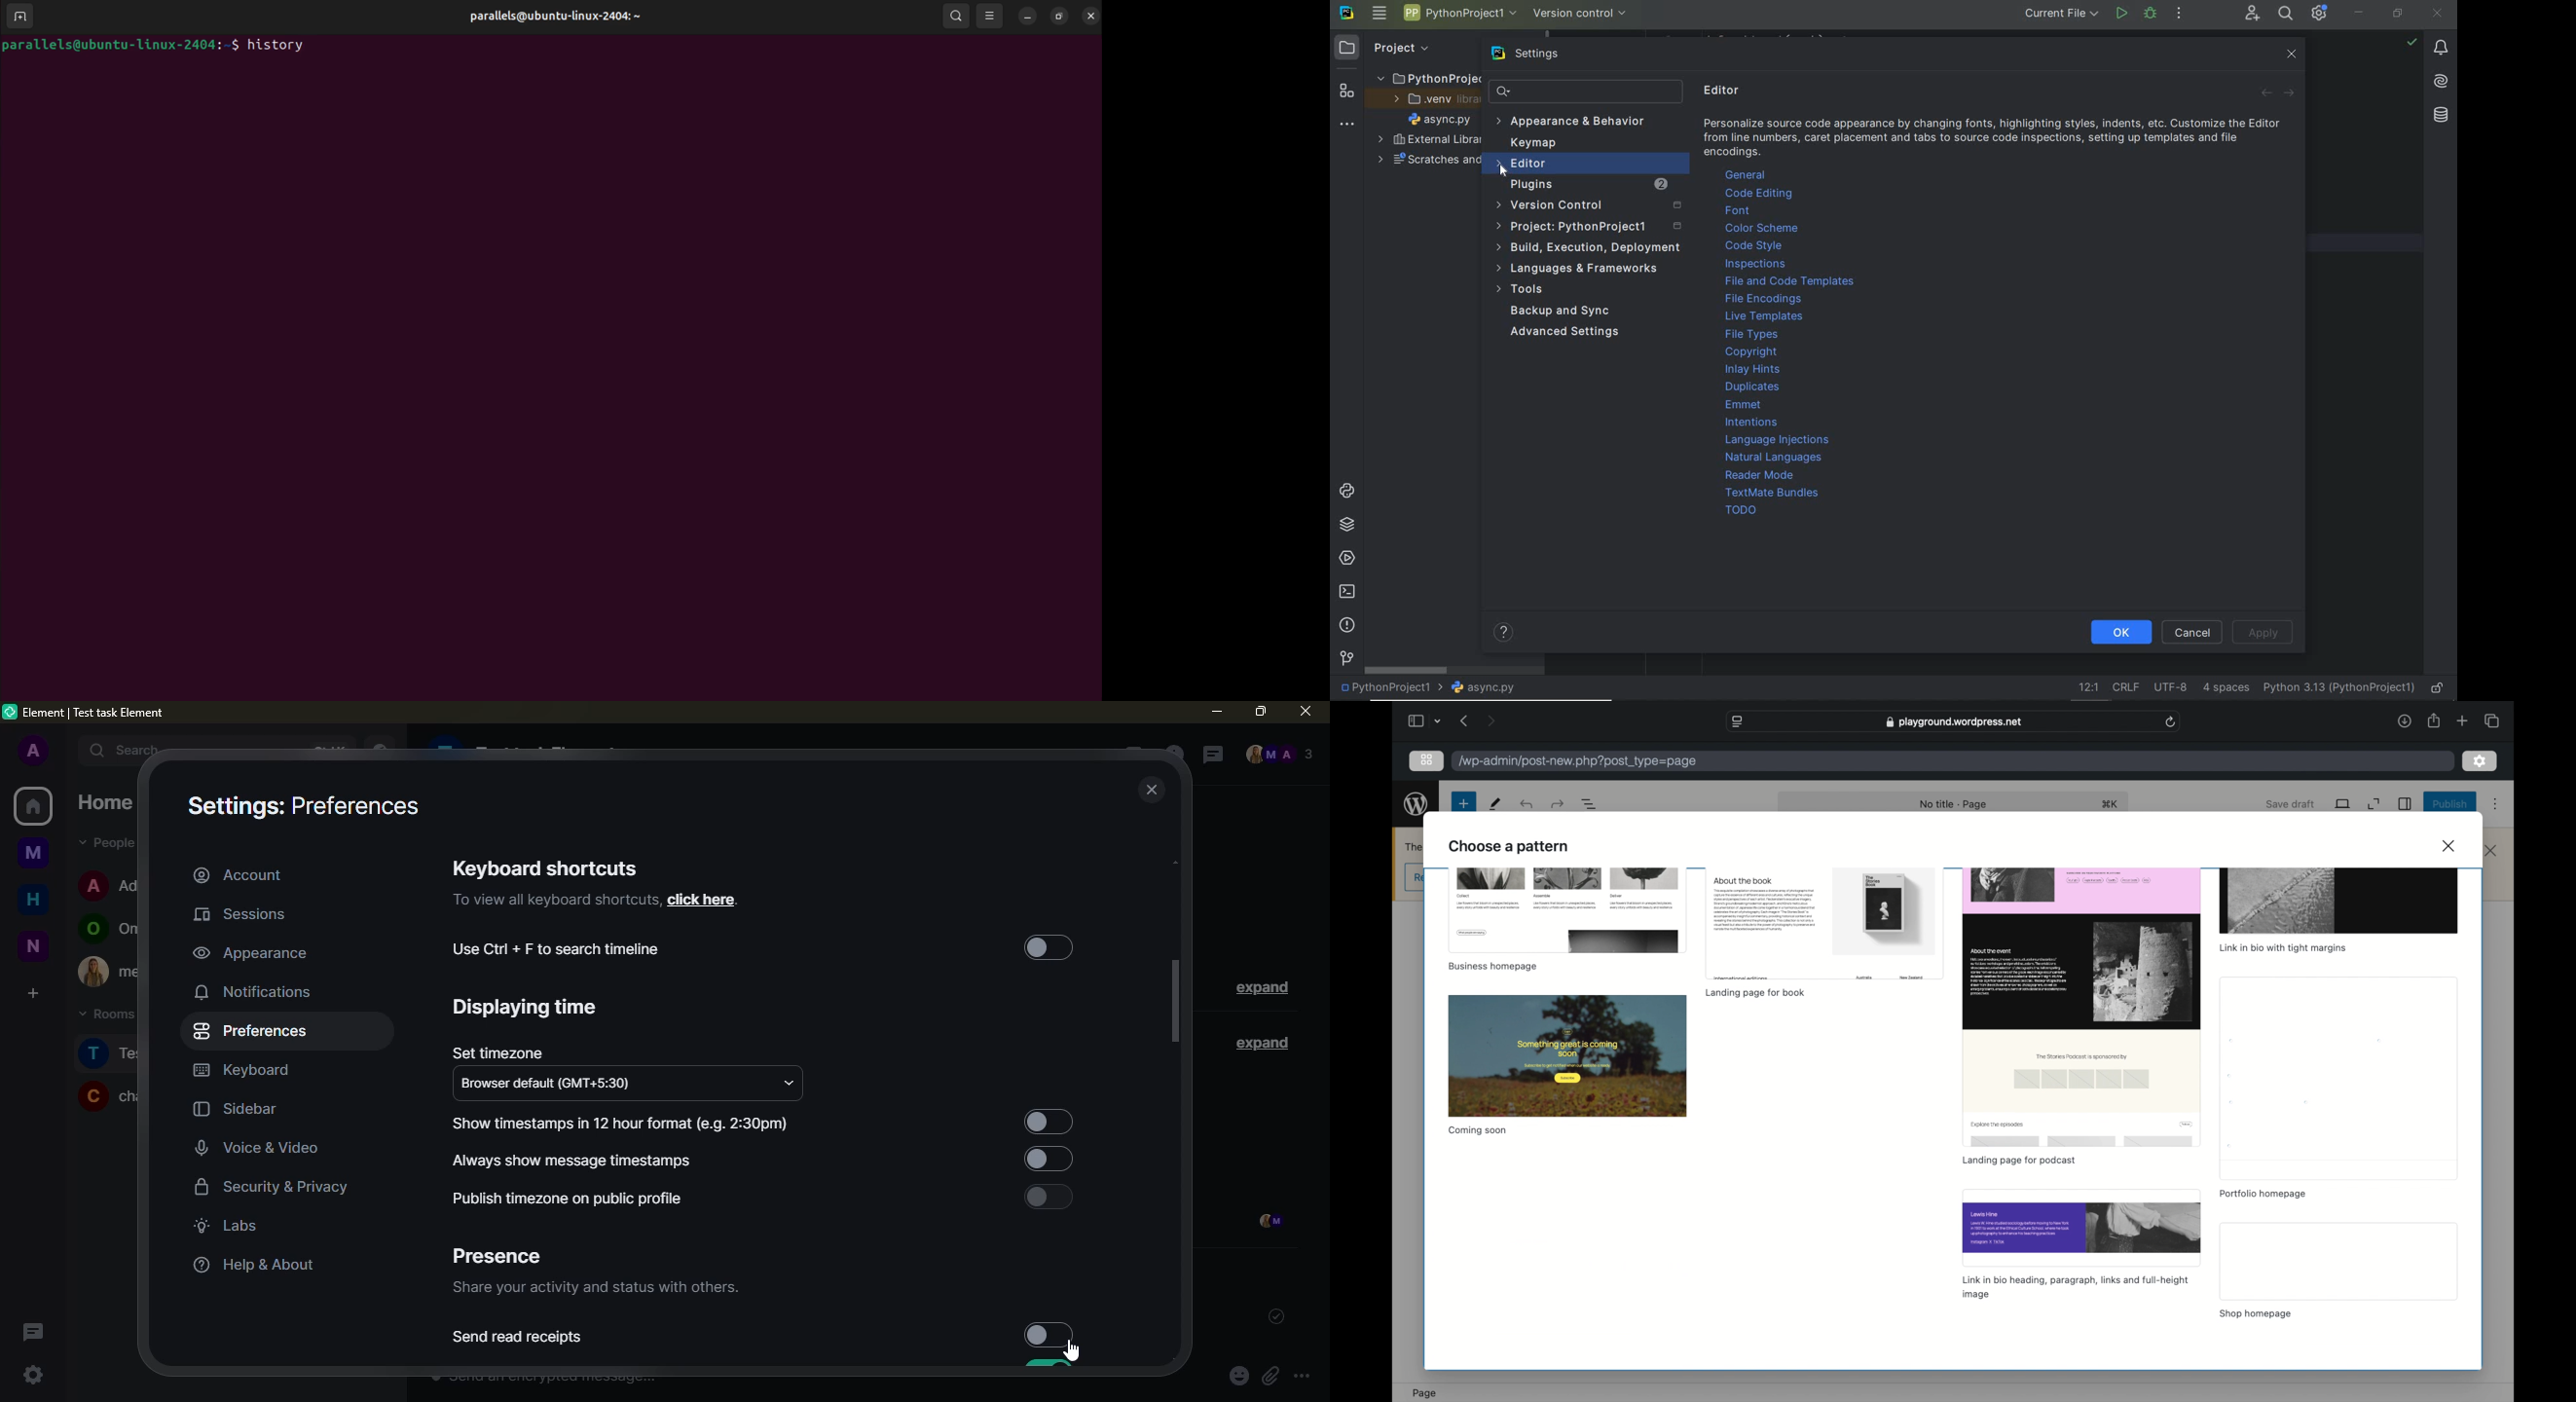 The height and width of the screenshot is (1428, 2576). I want to click on voice video, so click(271, 1146).